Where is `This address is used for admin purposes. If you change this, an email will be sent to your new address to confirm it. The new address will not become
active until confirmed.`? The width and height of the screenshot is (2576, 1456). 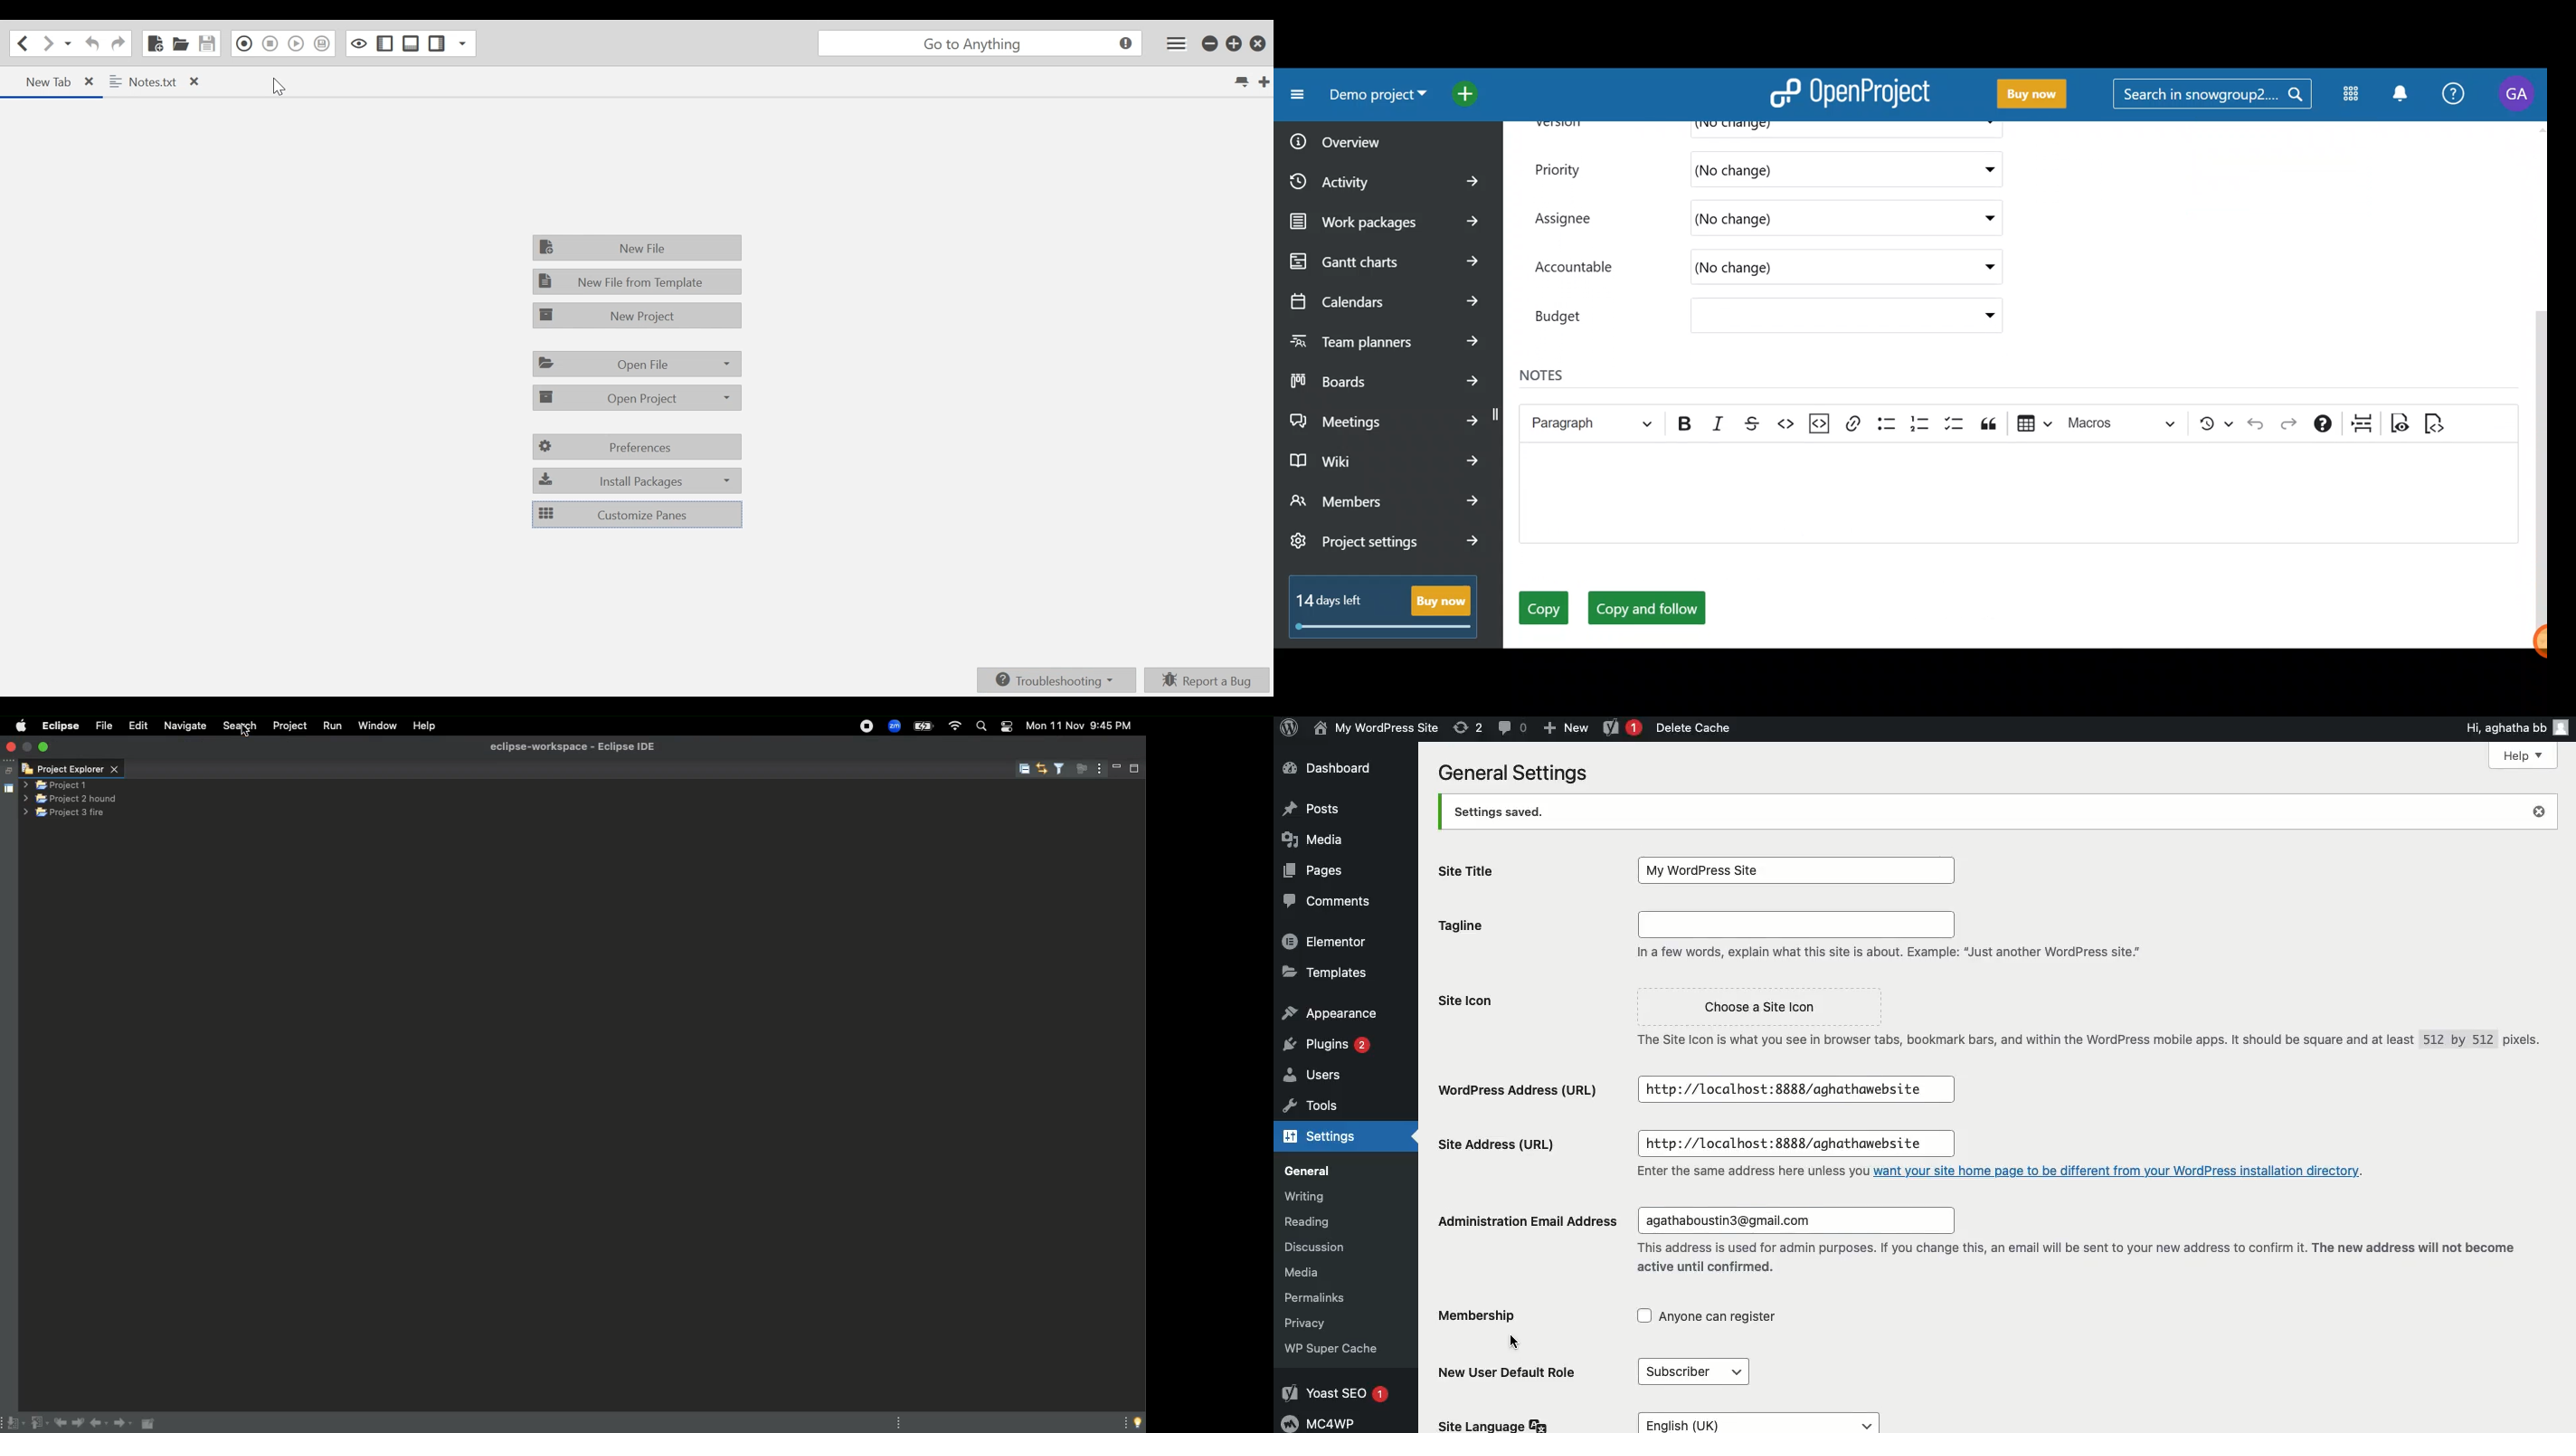 This address is used for admin purposes. If you change this, an email will be sent to your new address to confirm it. The new address will not become
active until confirmed. is located at coordinates (2073, 1257).